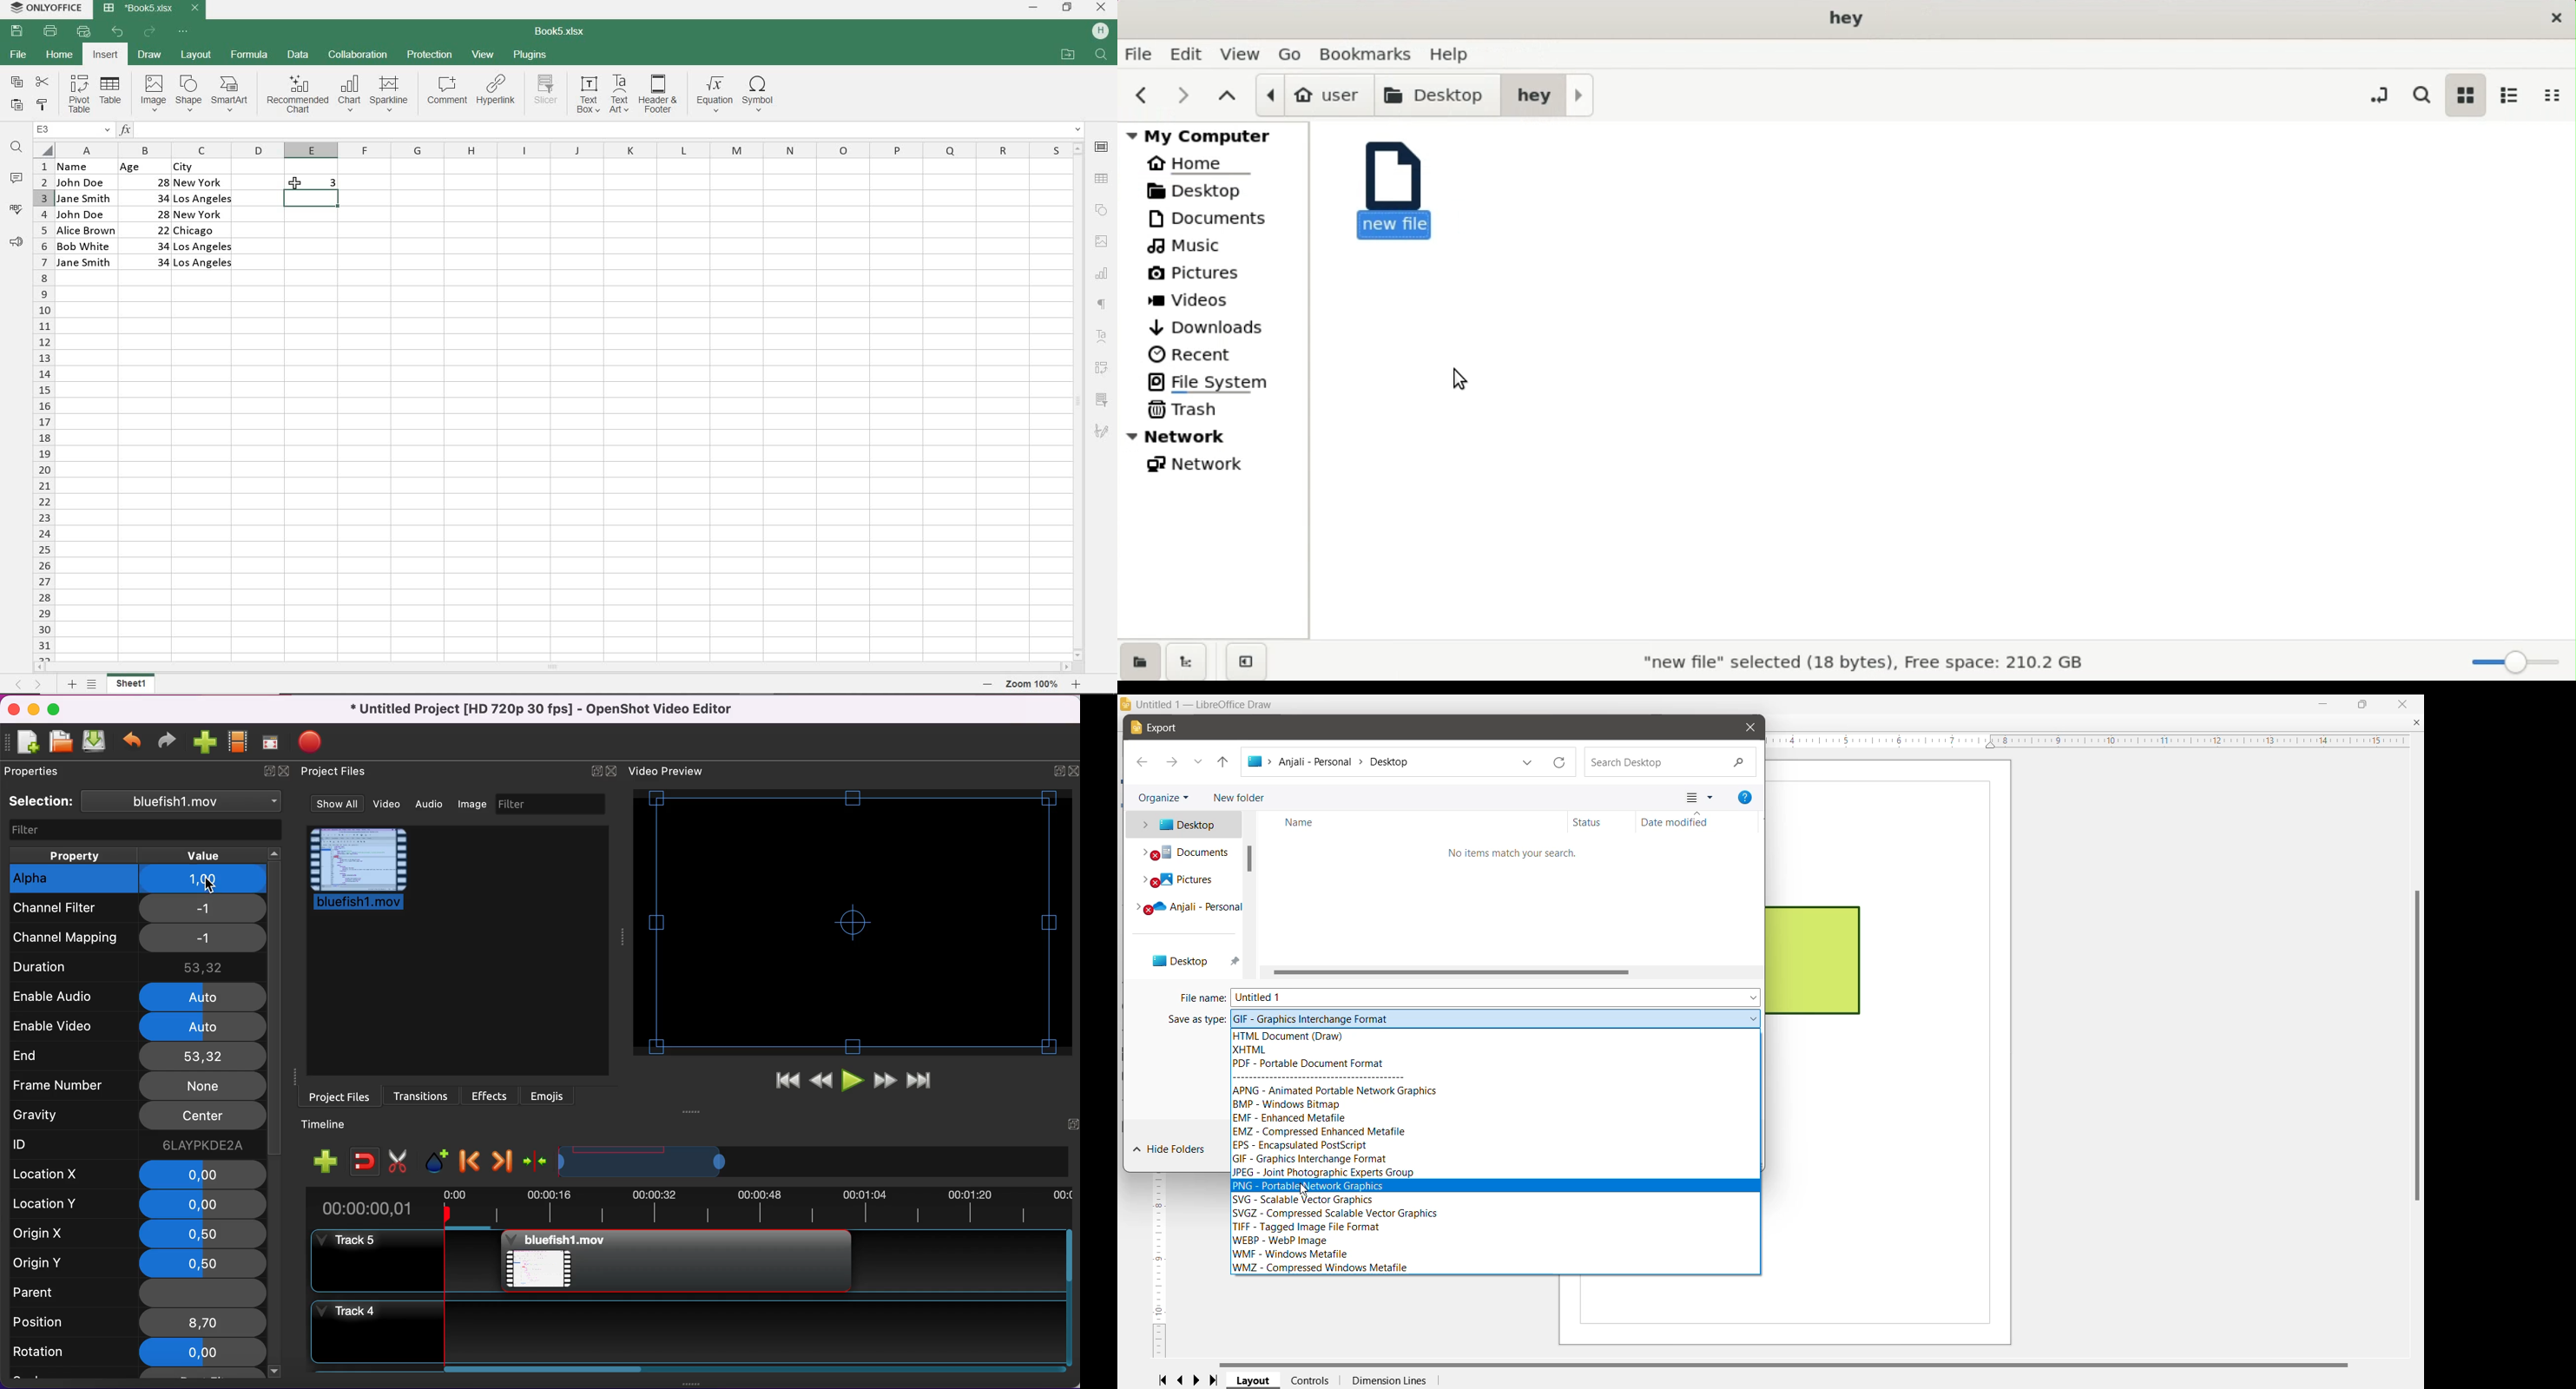  What do you see at coordinates (79, 94) in the screenshot?
I see `PIVOT TABLE` at bounding box center [79, 94].